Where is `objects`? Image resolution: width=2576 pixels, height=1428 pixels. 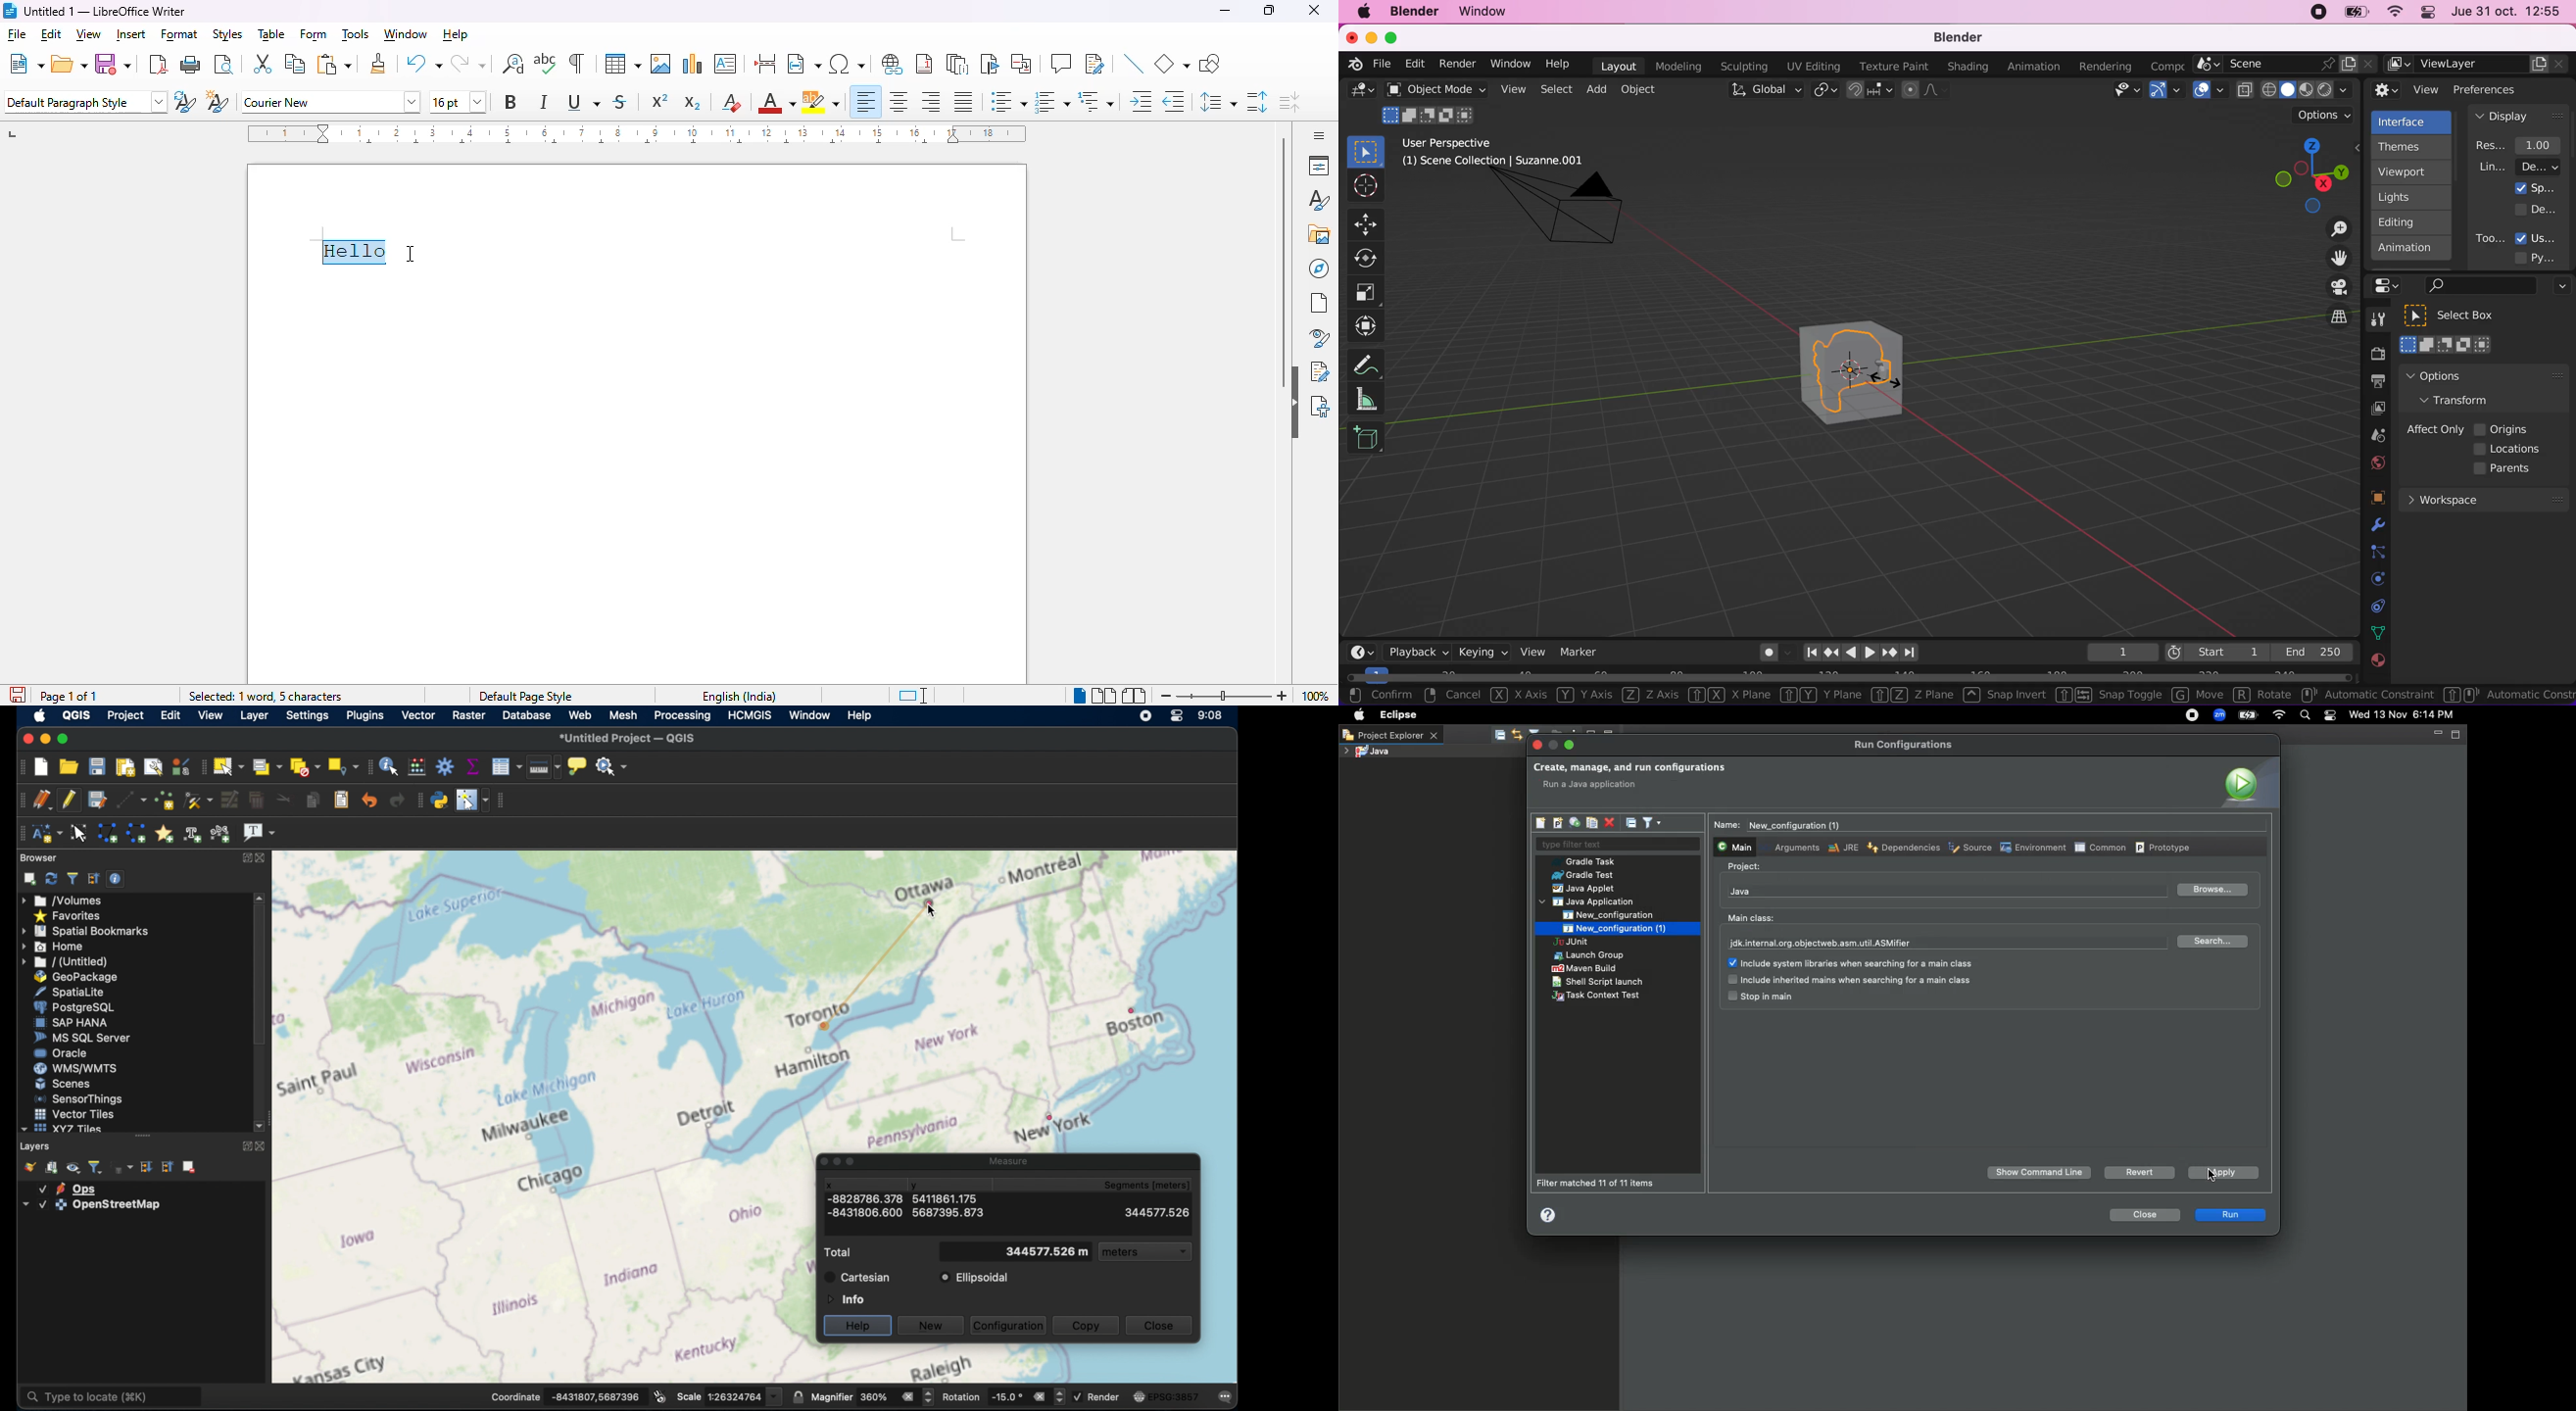 objects is located at coordinates (2366, 498).